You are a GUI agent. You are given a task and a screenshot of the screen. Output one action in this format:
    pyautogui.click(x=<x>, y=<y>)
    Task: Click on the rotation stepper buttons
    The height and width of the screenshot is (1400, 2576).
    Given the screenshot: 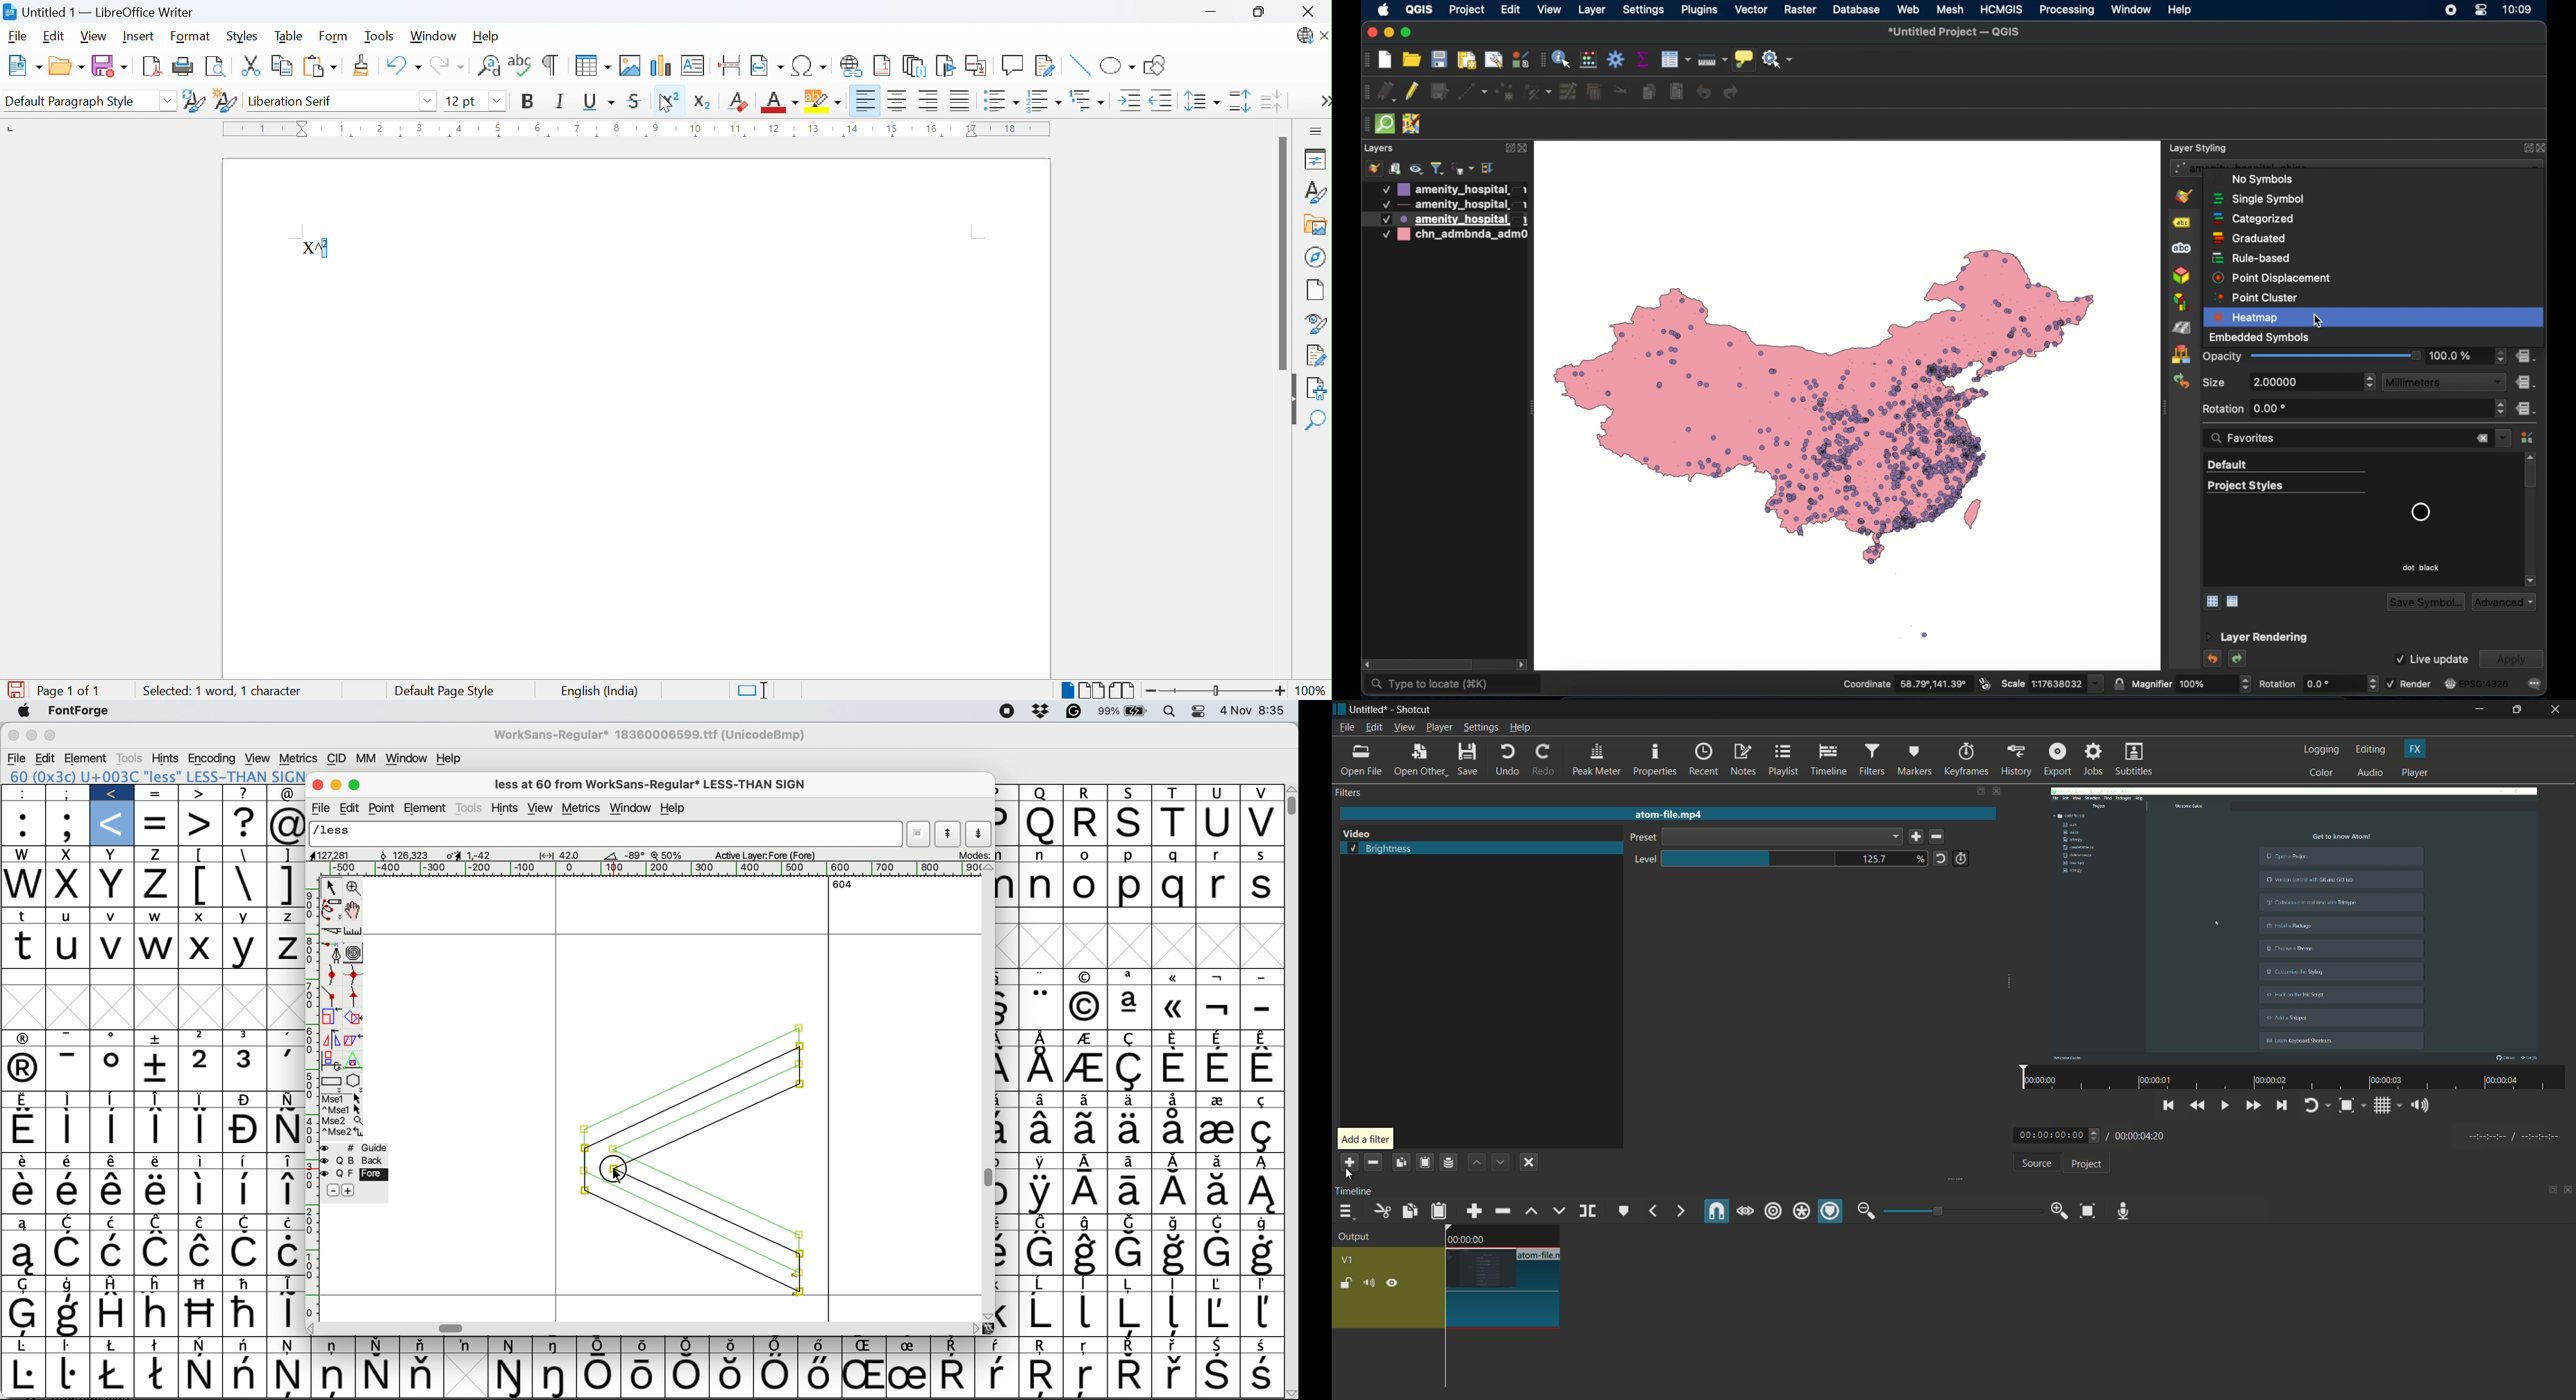 What is the action you would take?
    pyautogui.click(x=2355, y=409)
    